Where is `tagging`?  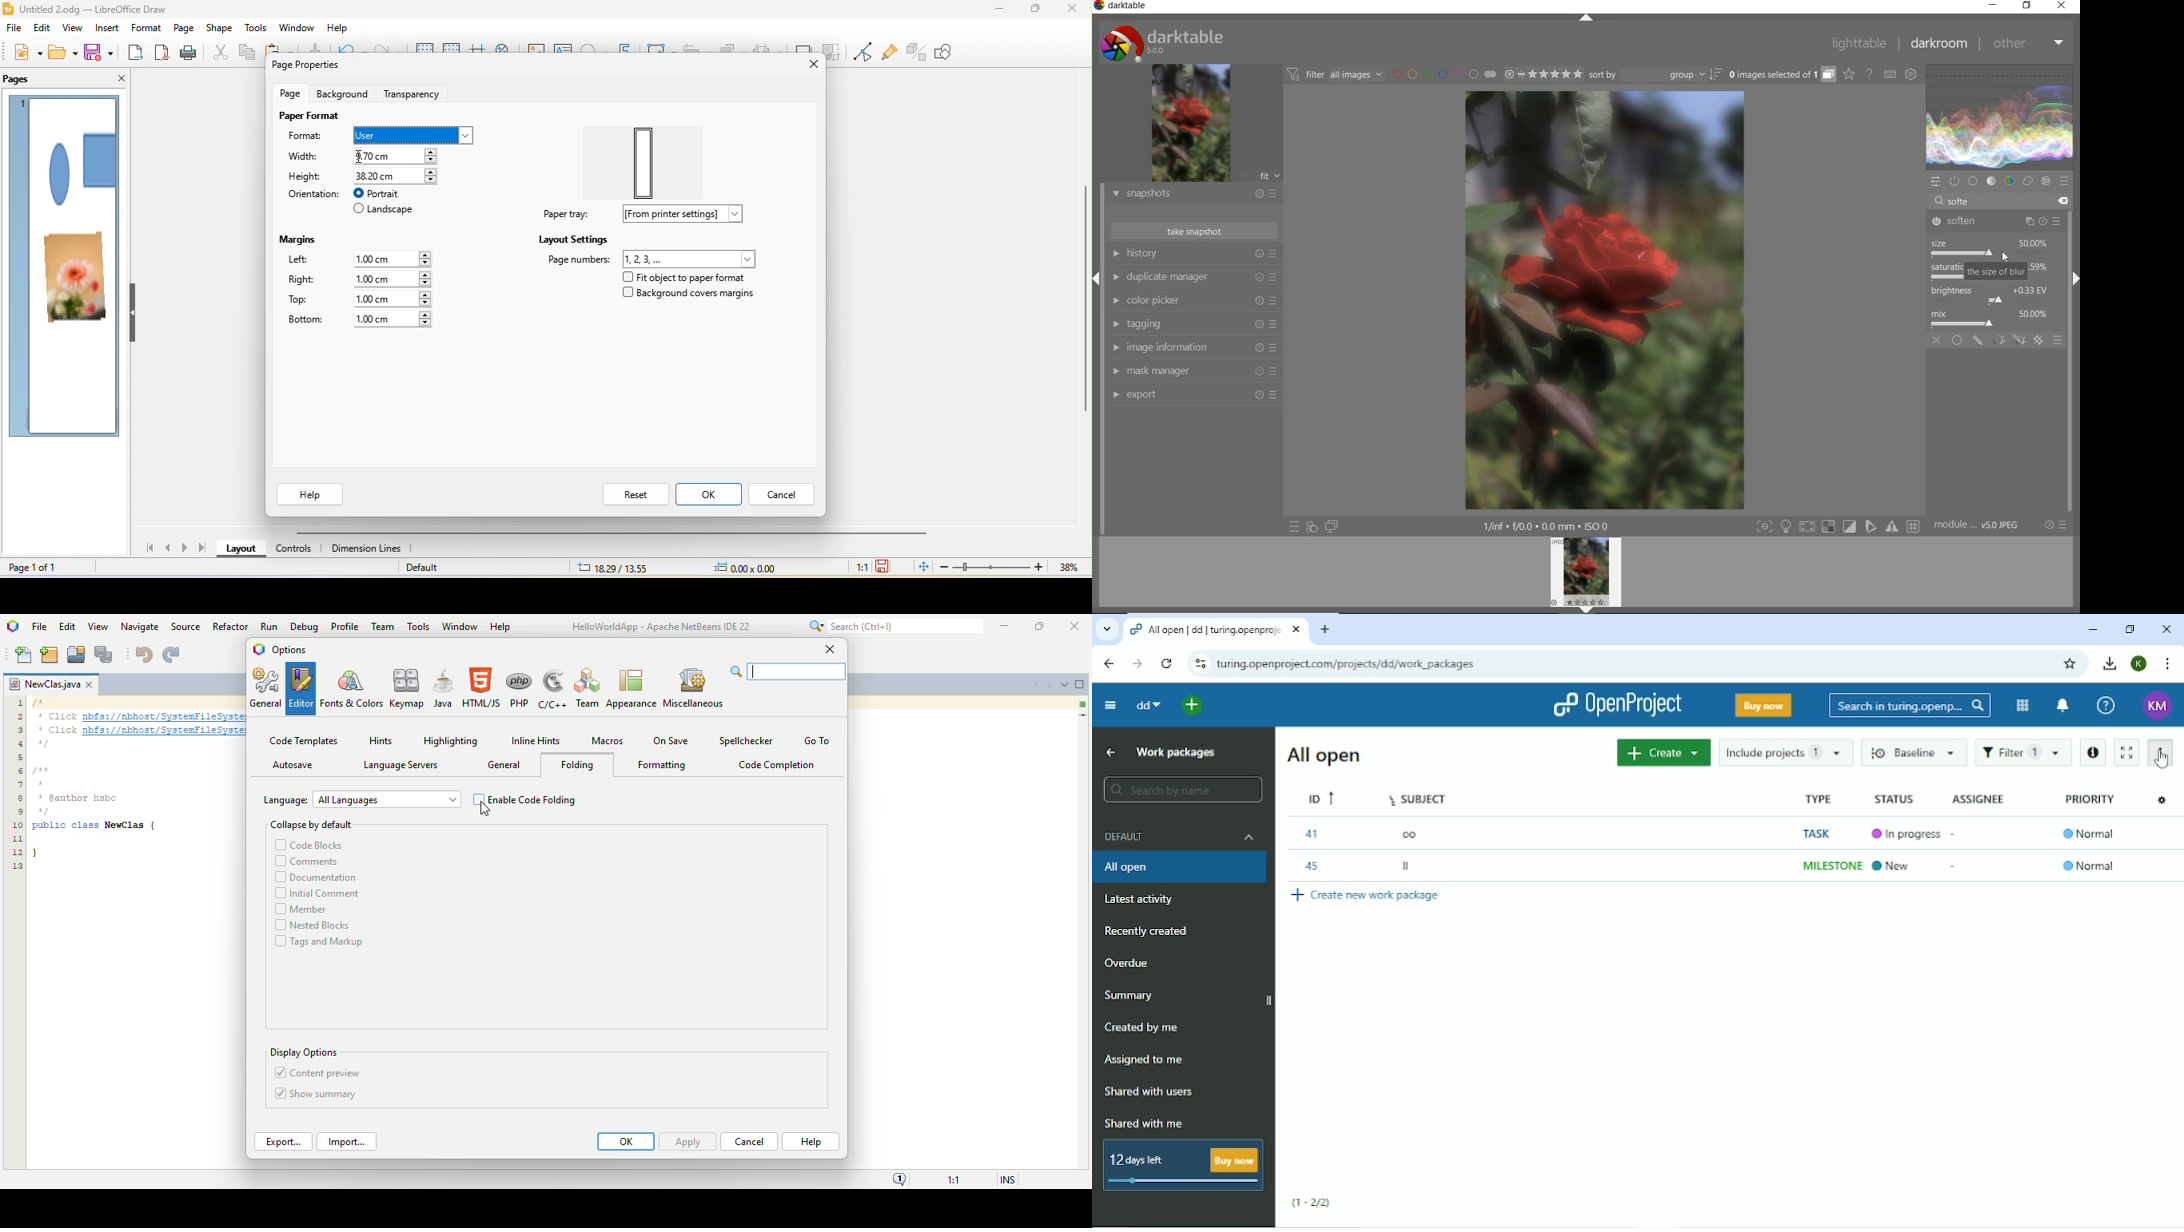 tagging is located at coordinates (1193, 323).